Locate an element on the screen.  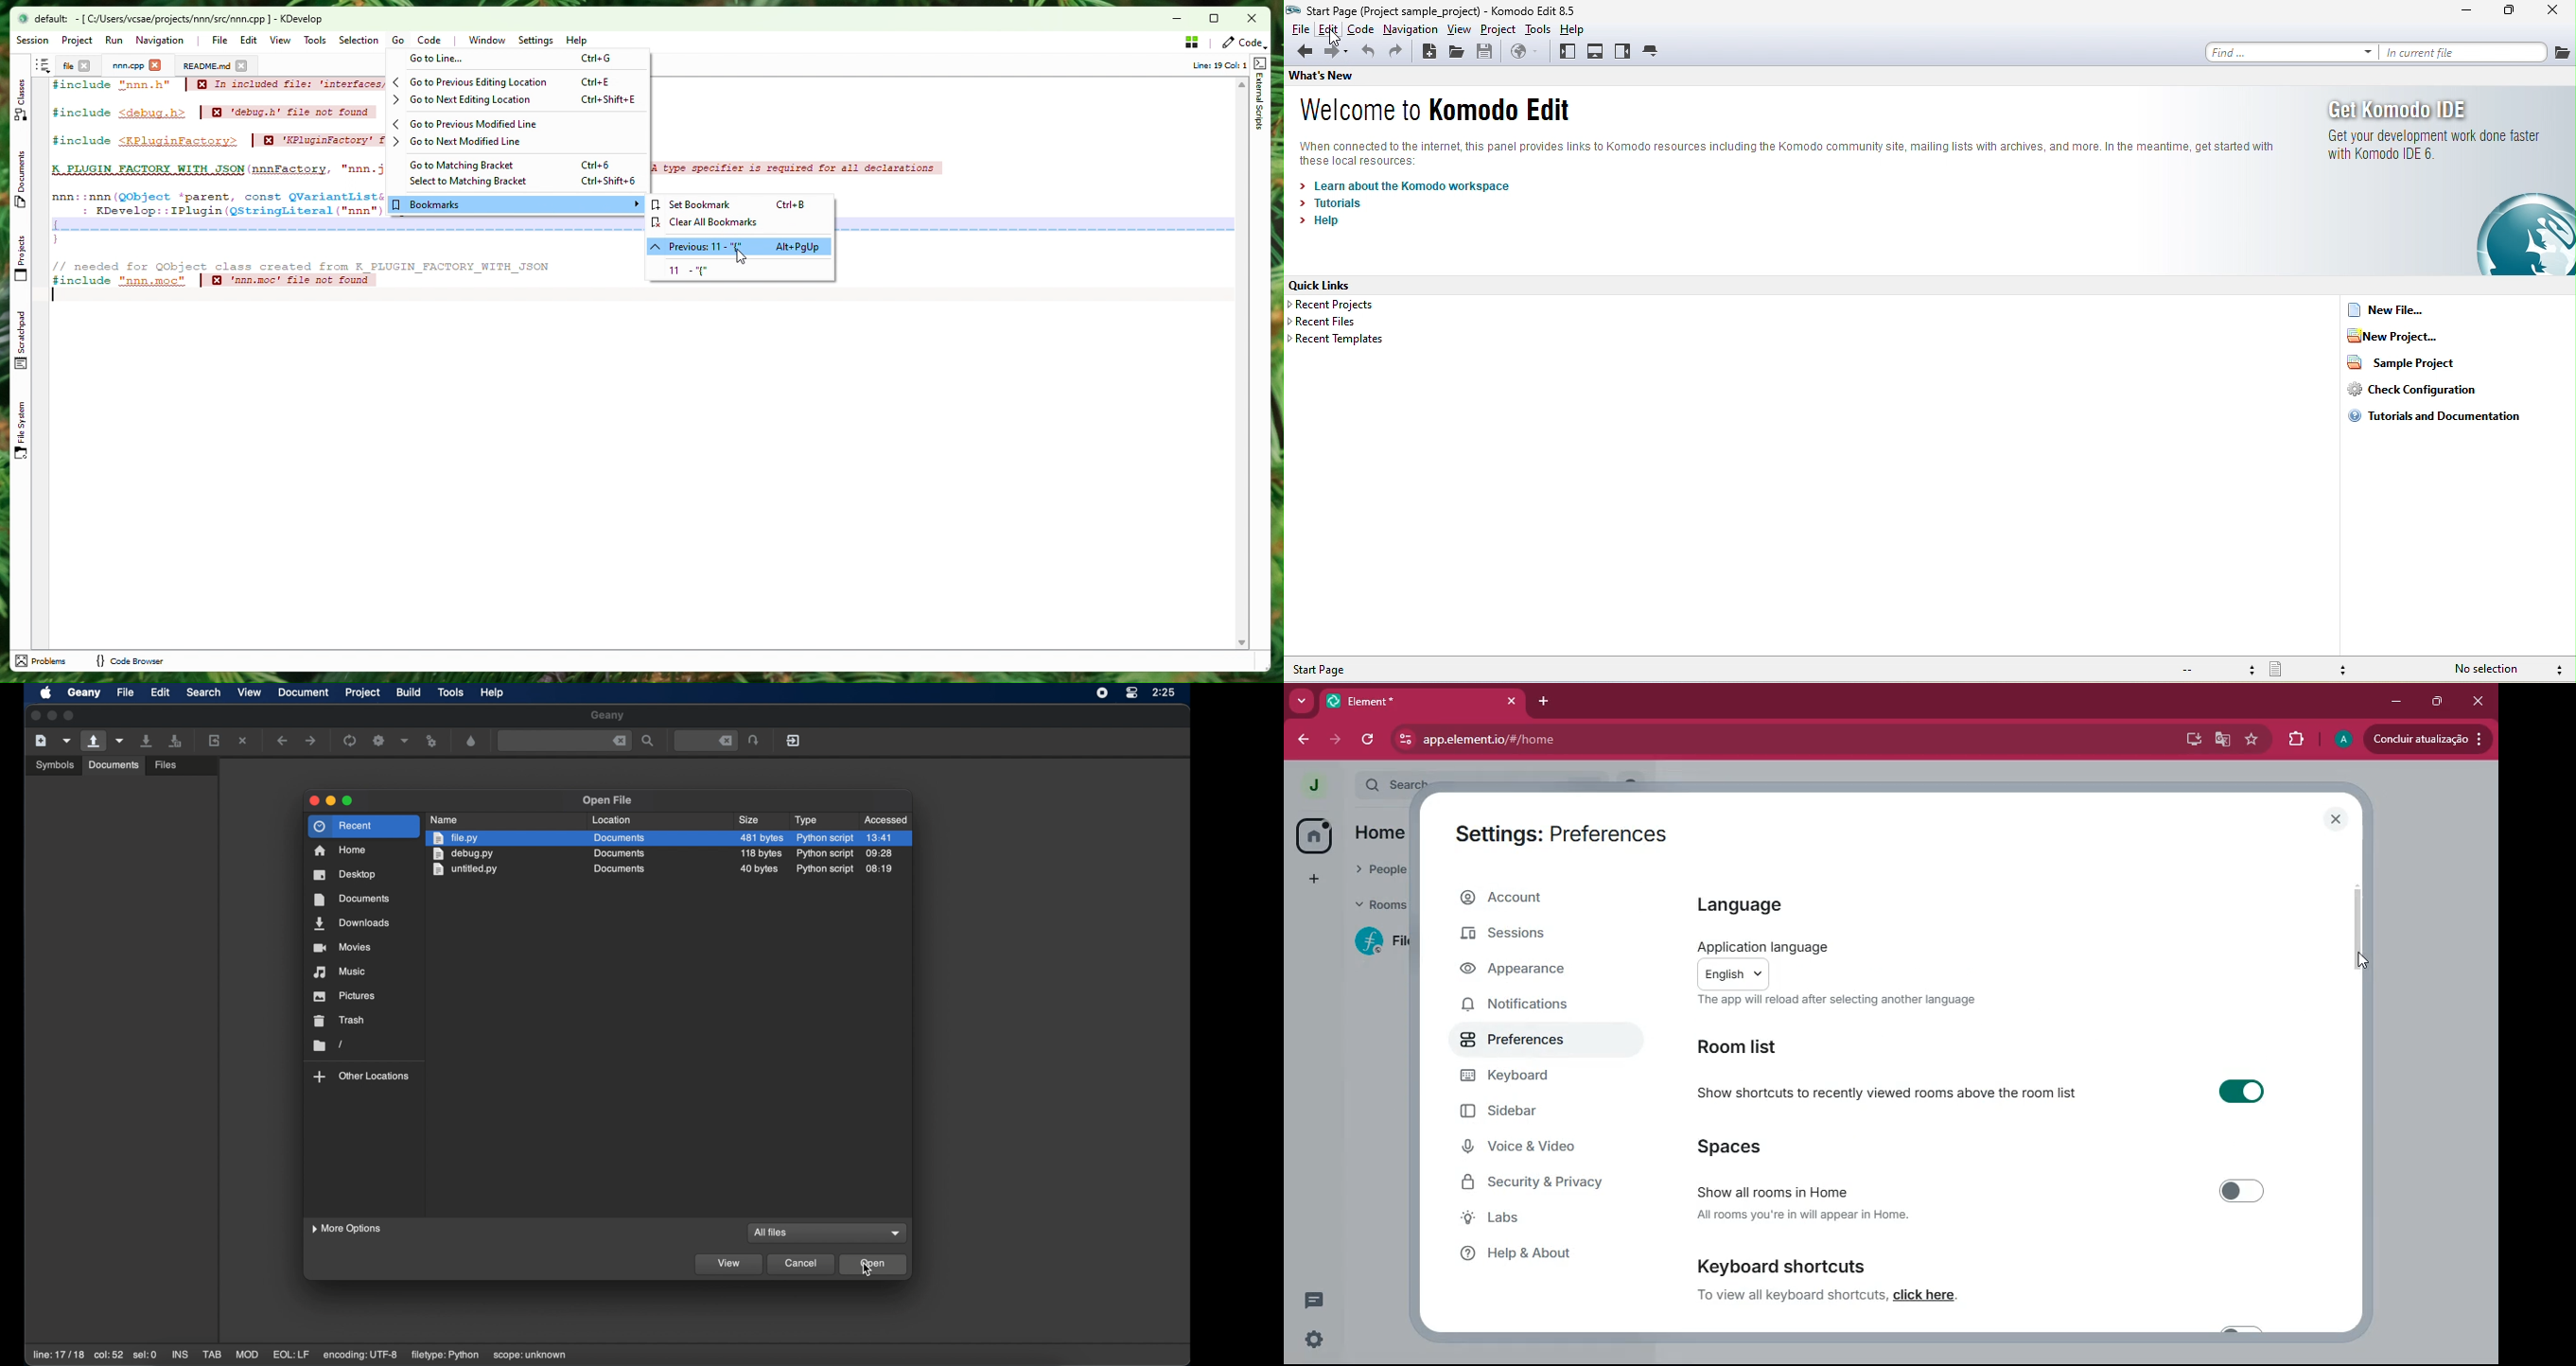
minimize is located at coordinates (331, 801).